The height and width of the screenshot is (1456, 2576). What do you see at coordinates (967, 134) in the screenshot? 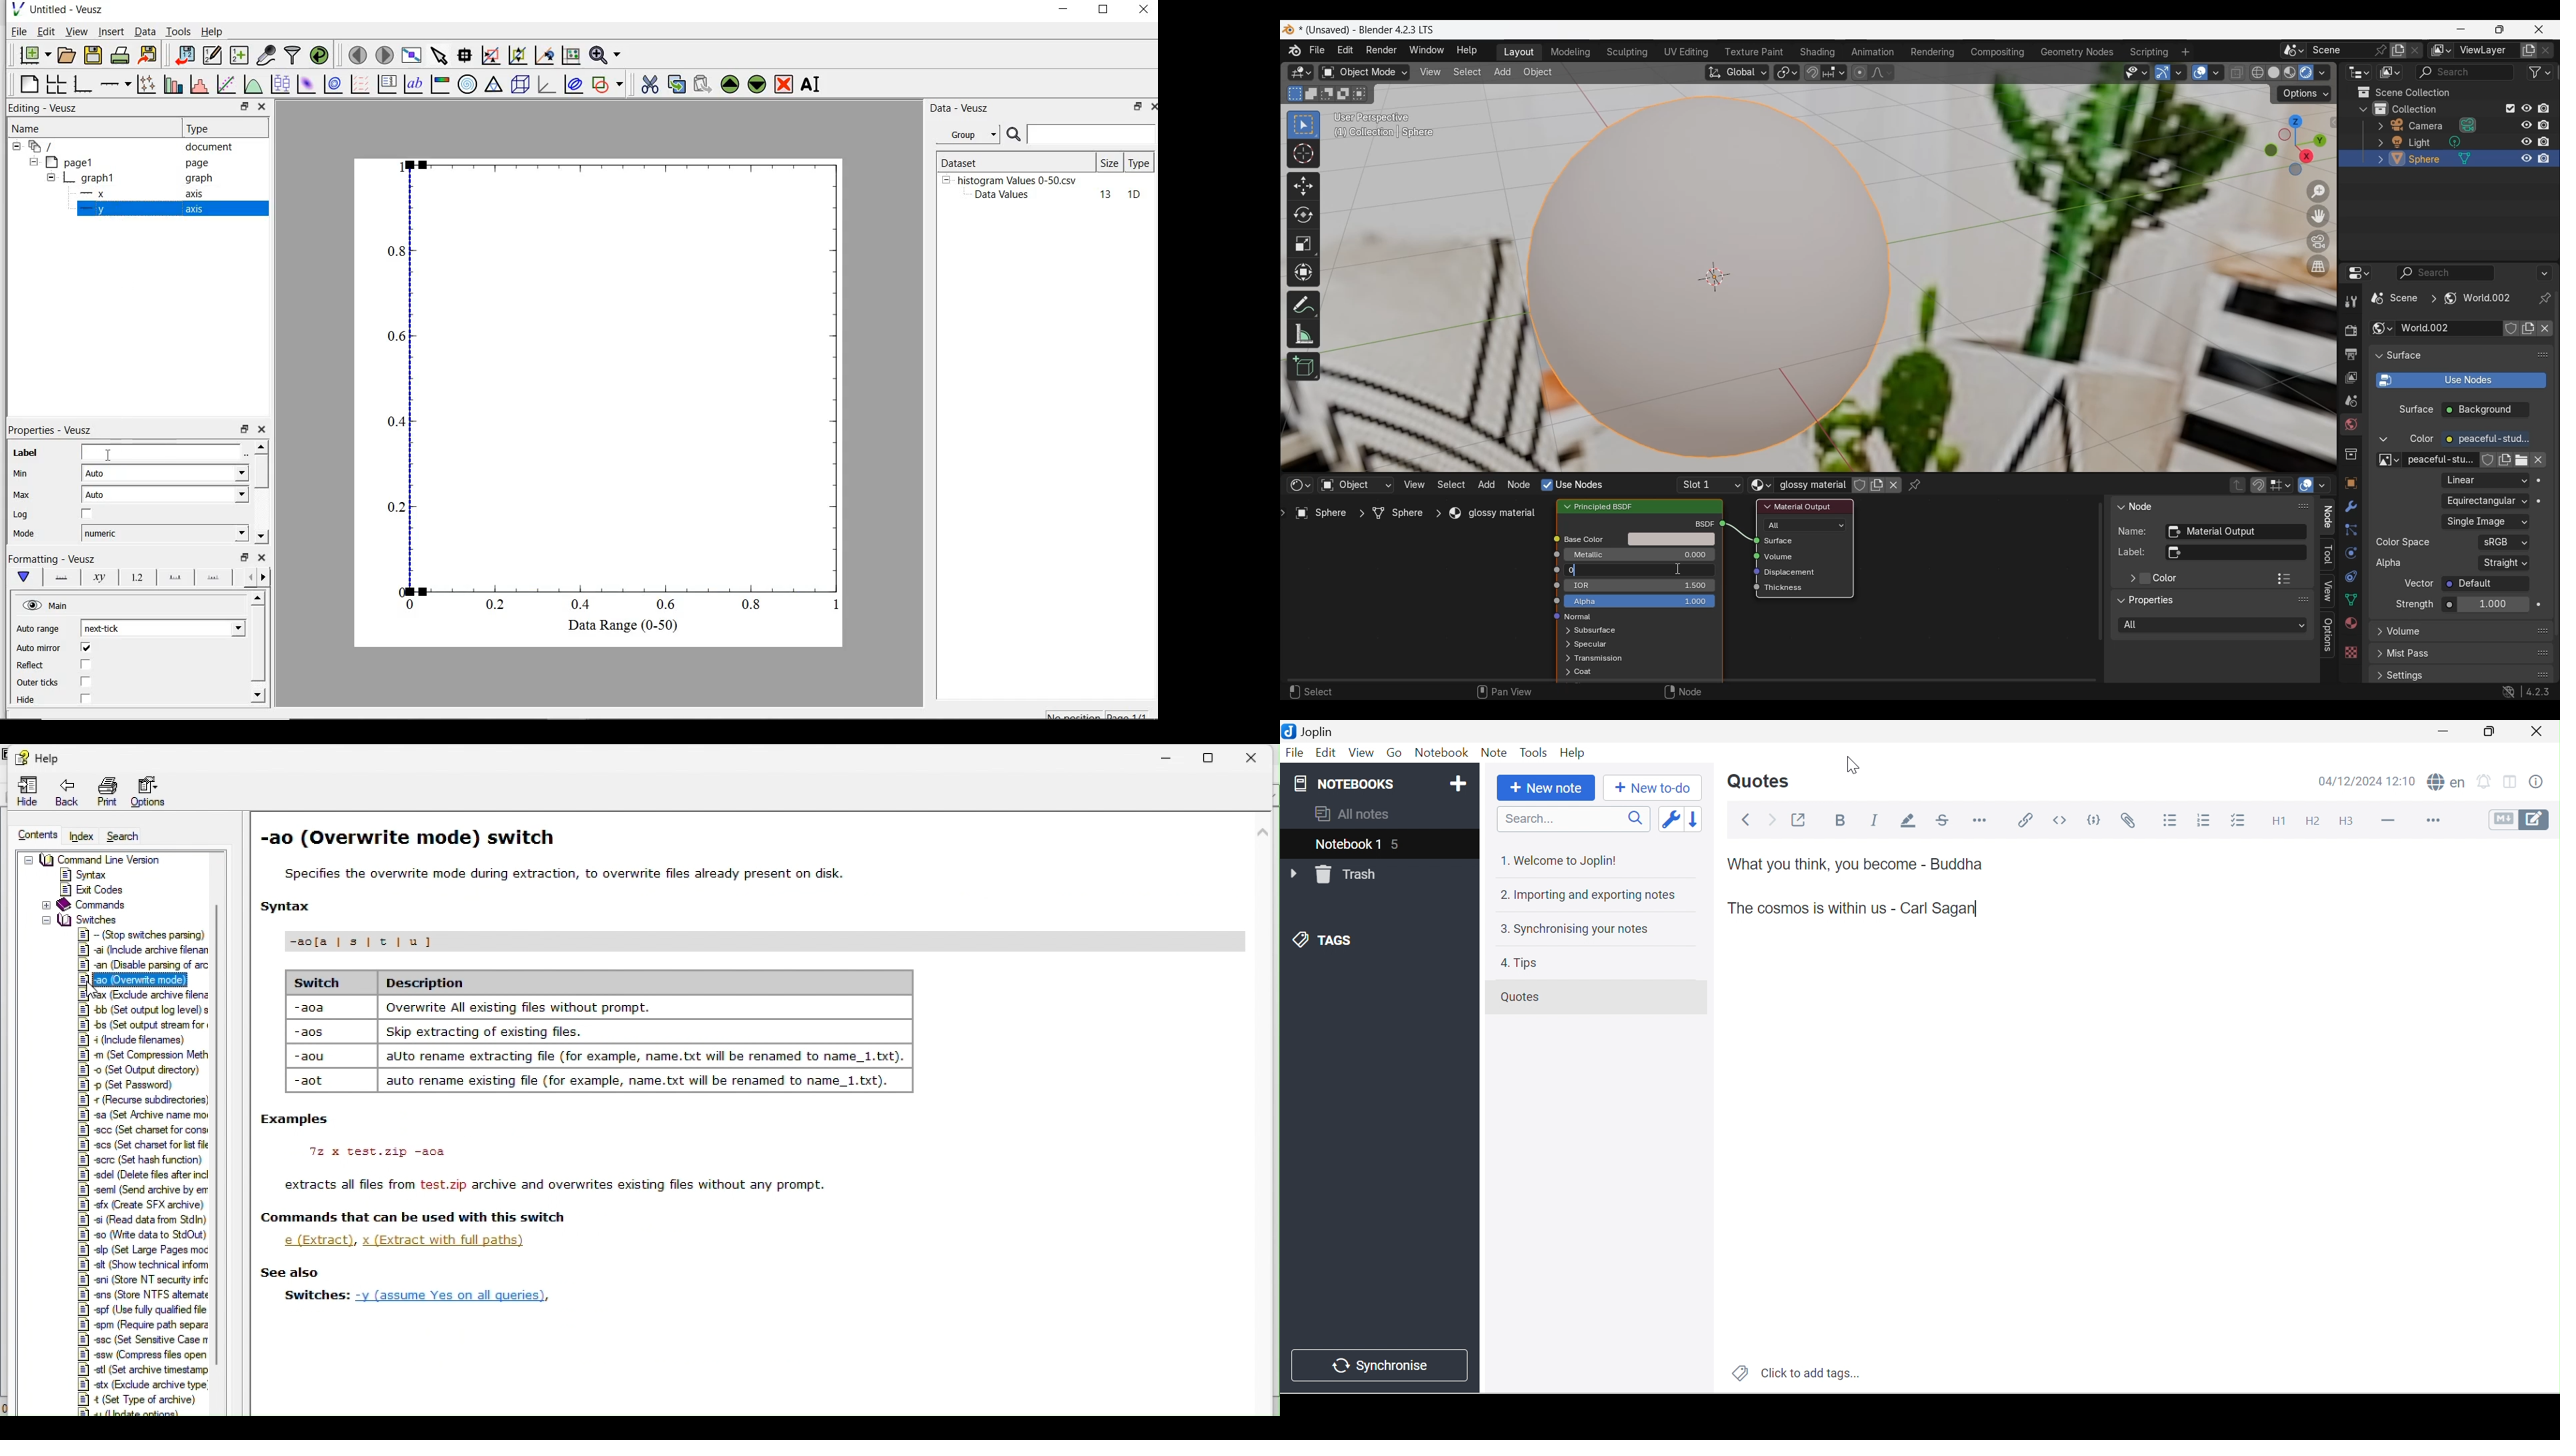
I see `group` at bounding box center [967, 134].